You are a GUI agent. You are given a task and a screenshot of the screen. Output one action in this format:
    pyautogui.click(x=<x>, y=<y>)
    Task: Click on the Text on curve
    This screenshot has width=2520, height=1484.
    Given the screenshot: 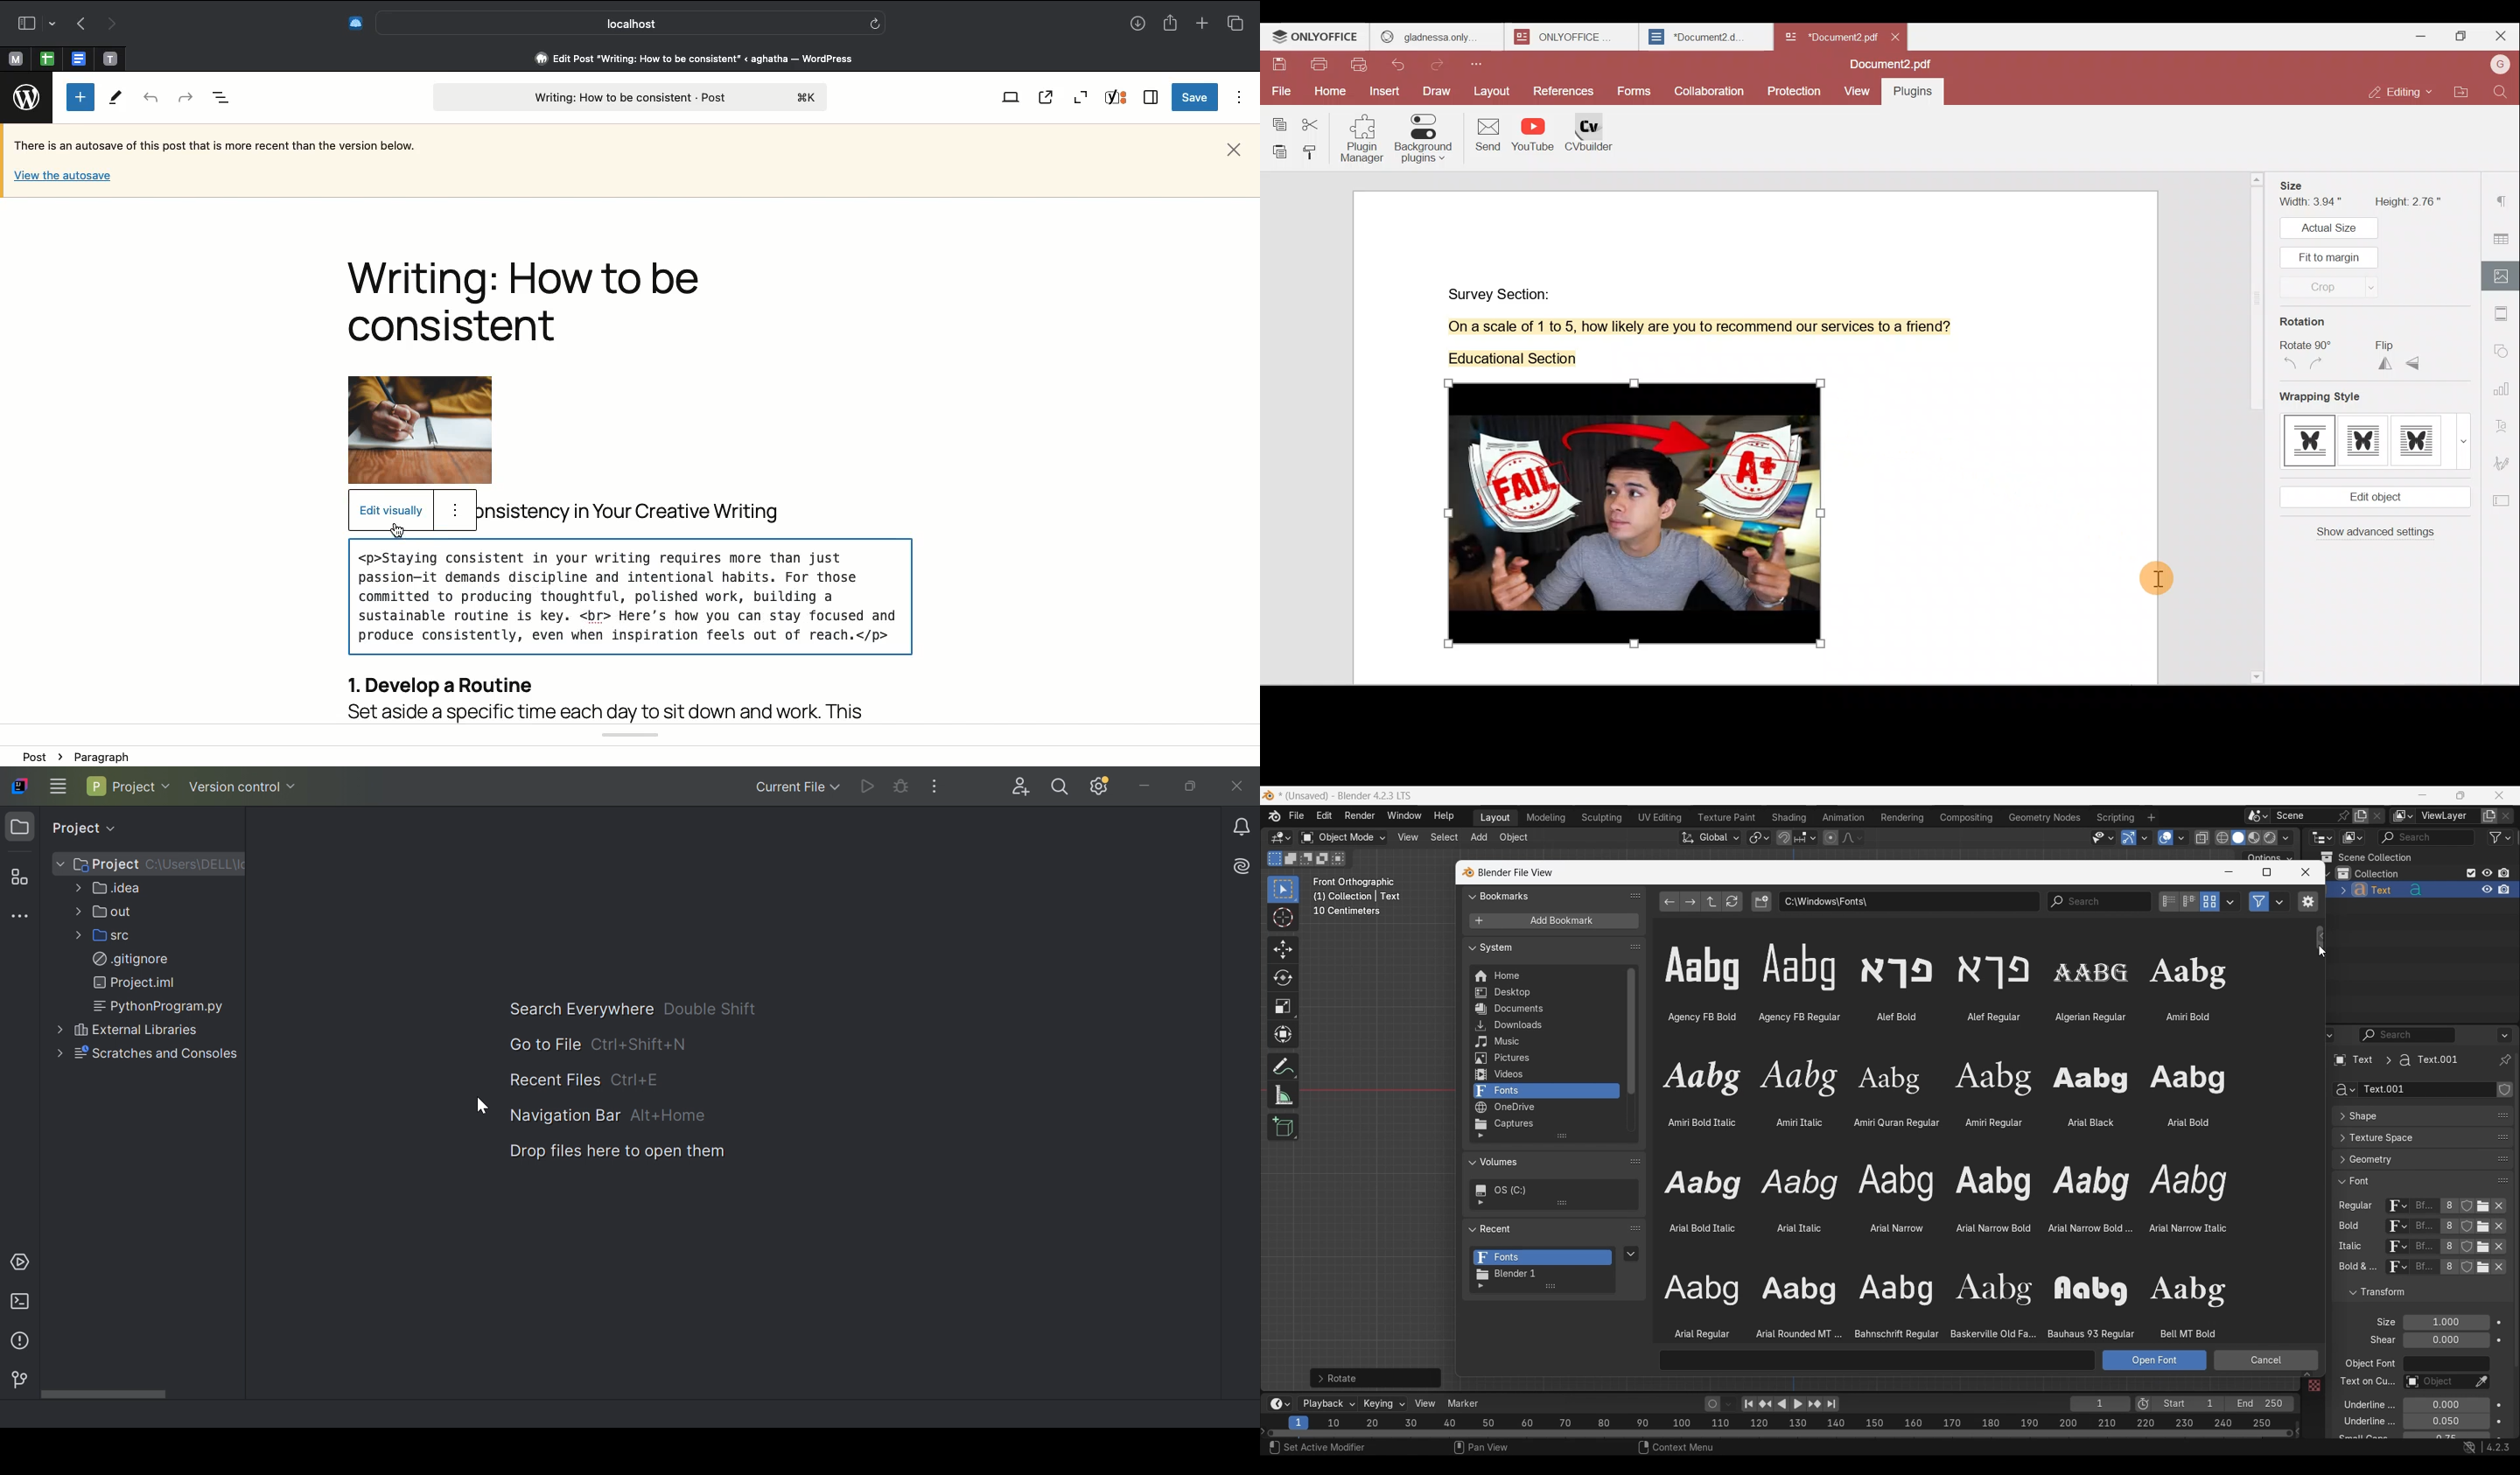 What is the action you would take?
    pyautogui.click(x=2436, y=1382)
    